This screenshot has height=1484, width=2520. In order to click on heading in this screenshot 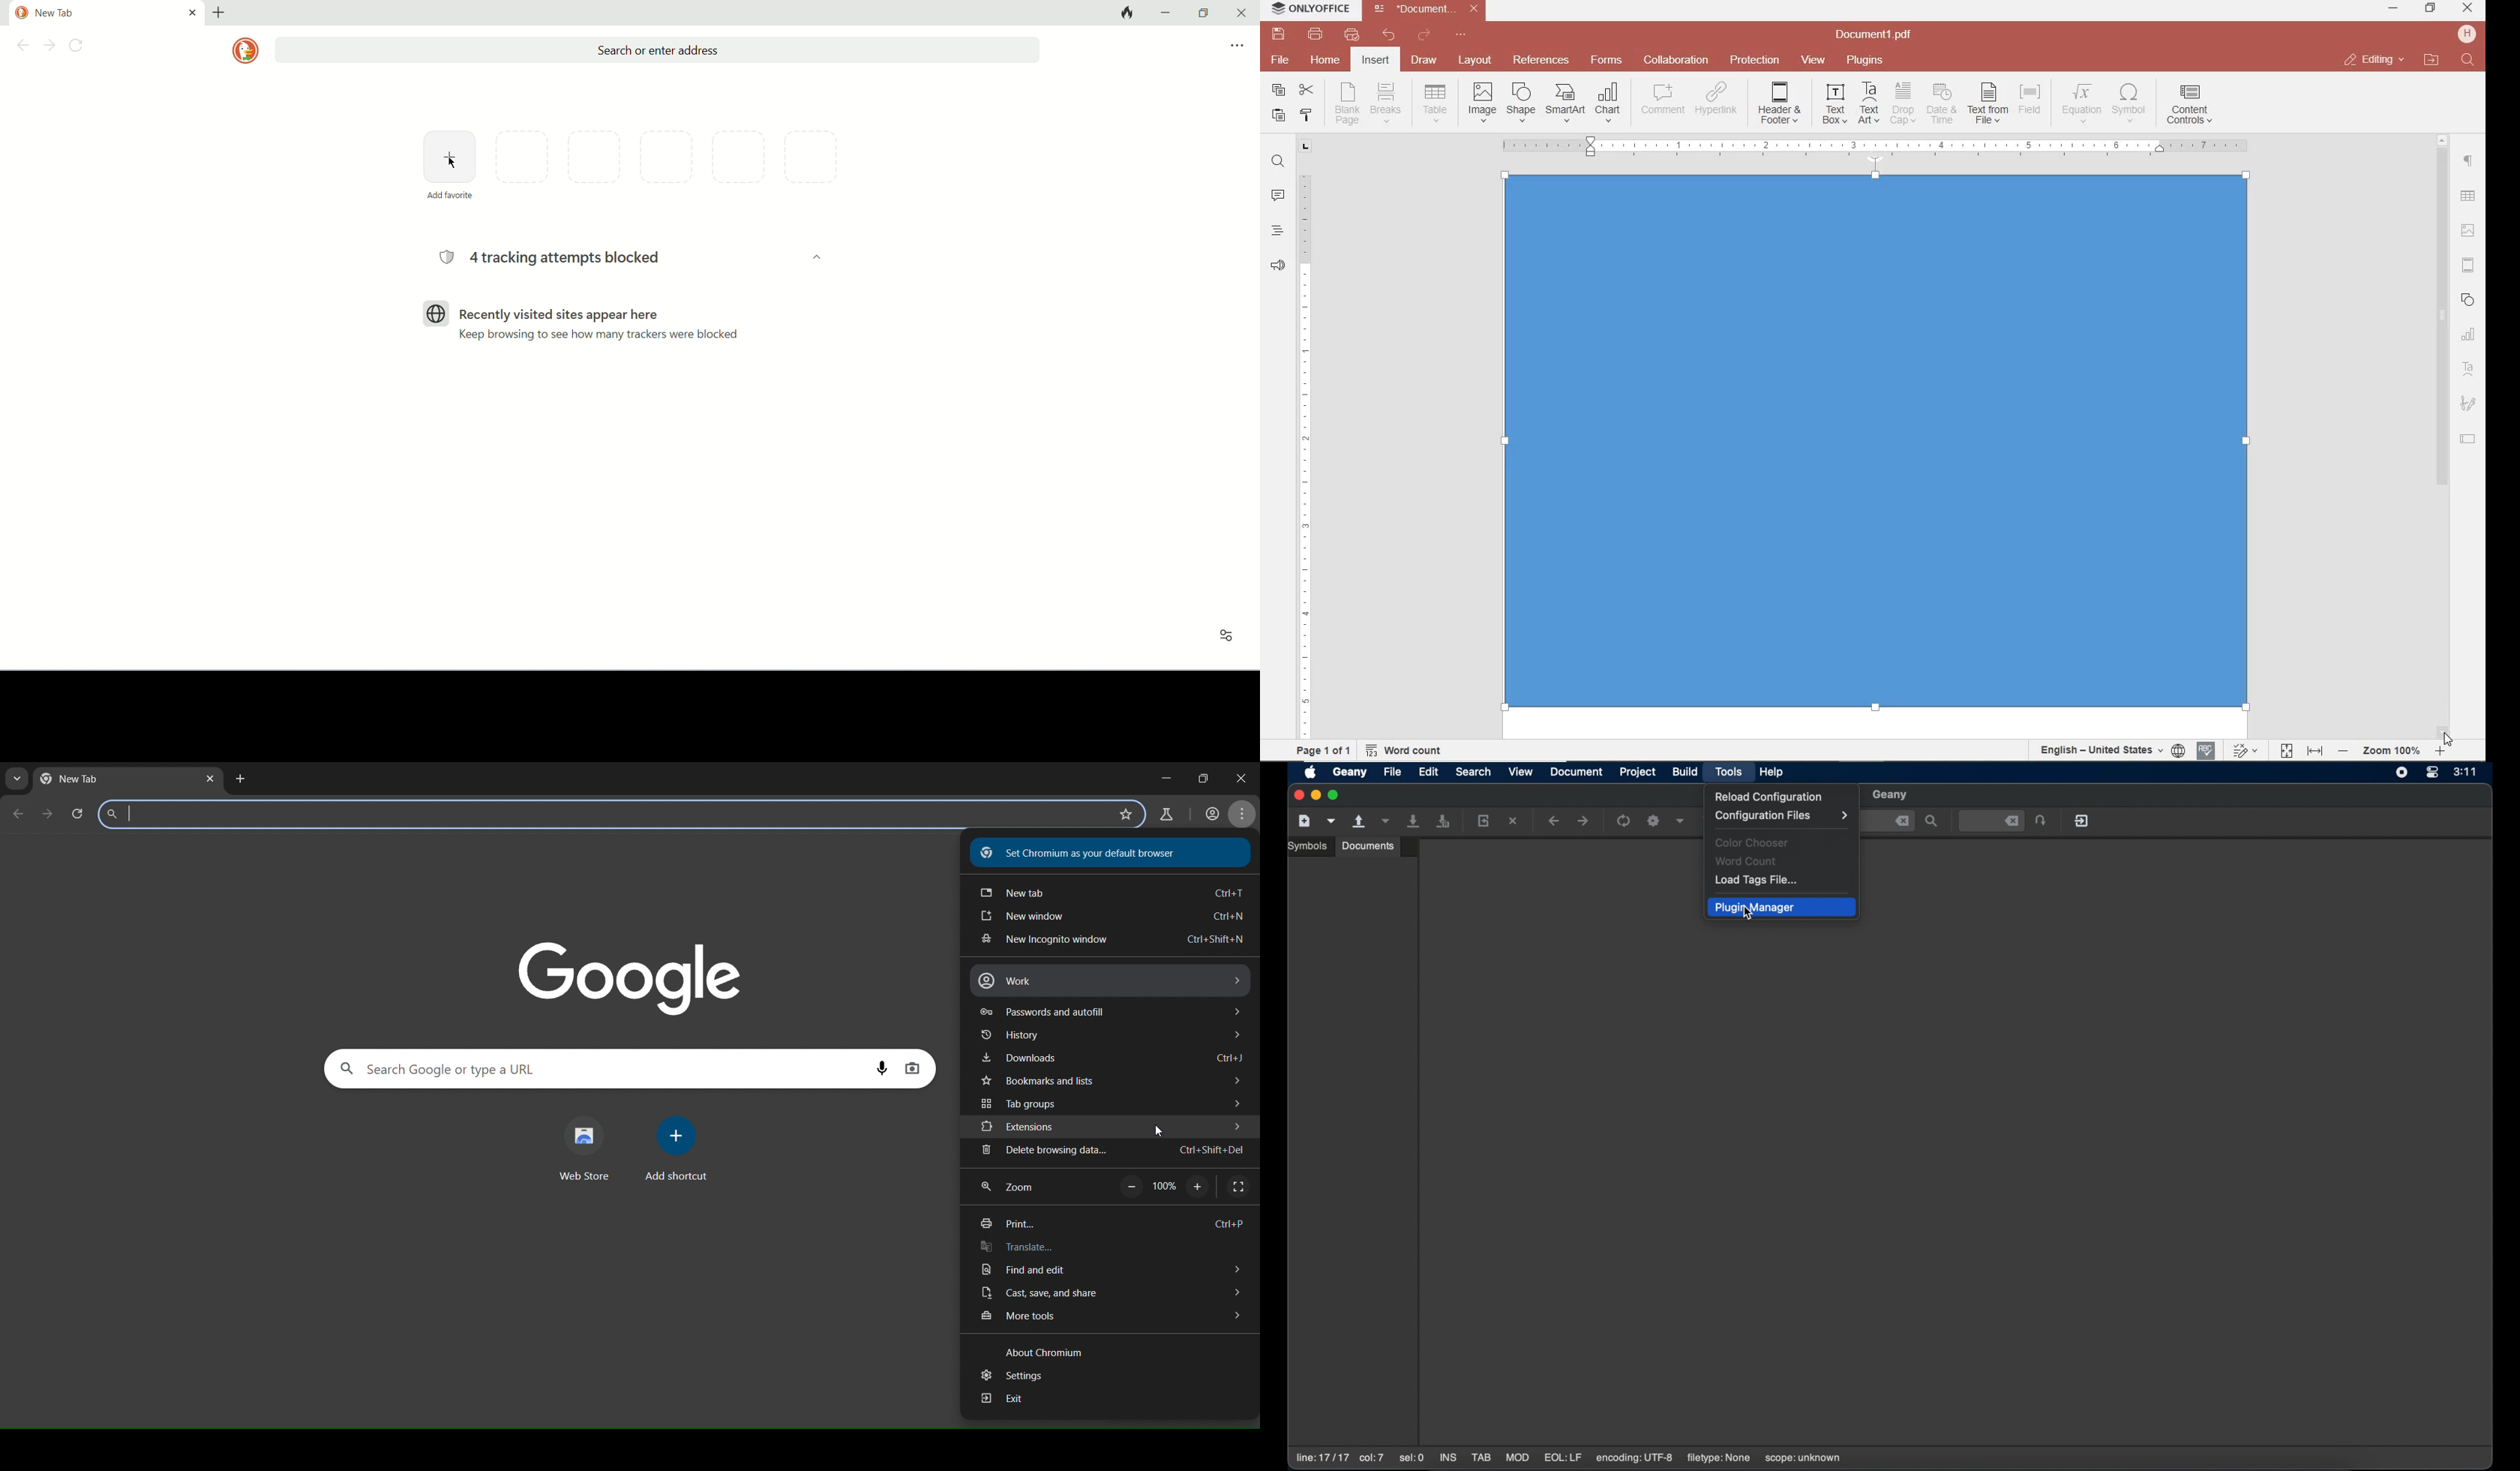, I will do `click(1278, 230)`.